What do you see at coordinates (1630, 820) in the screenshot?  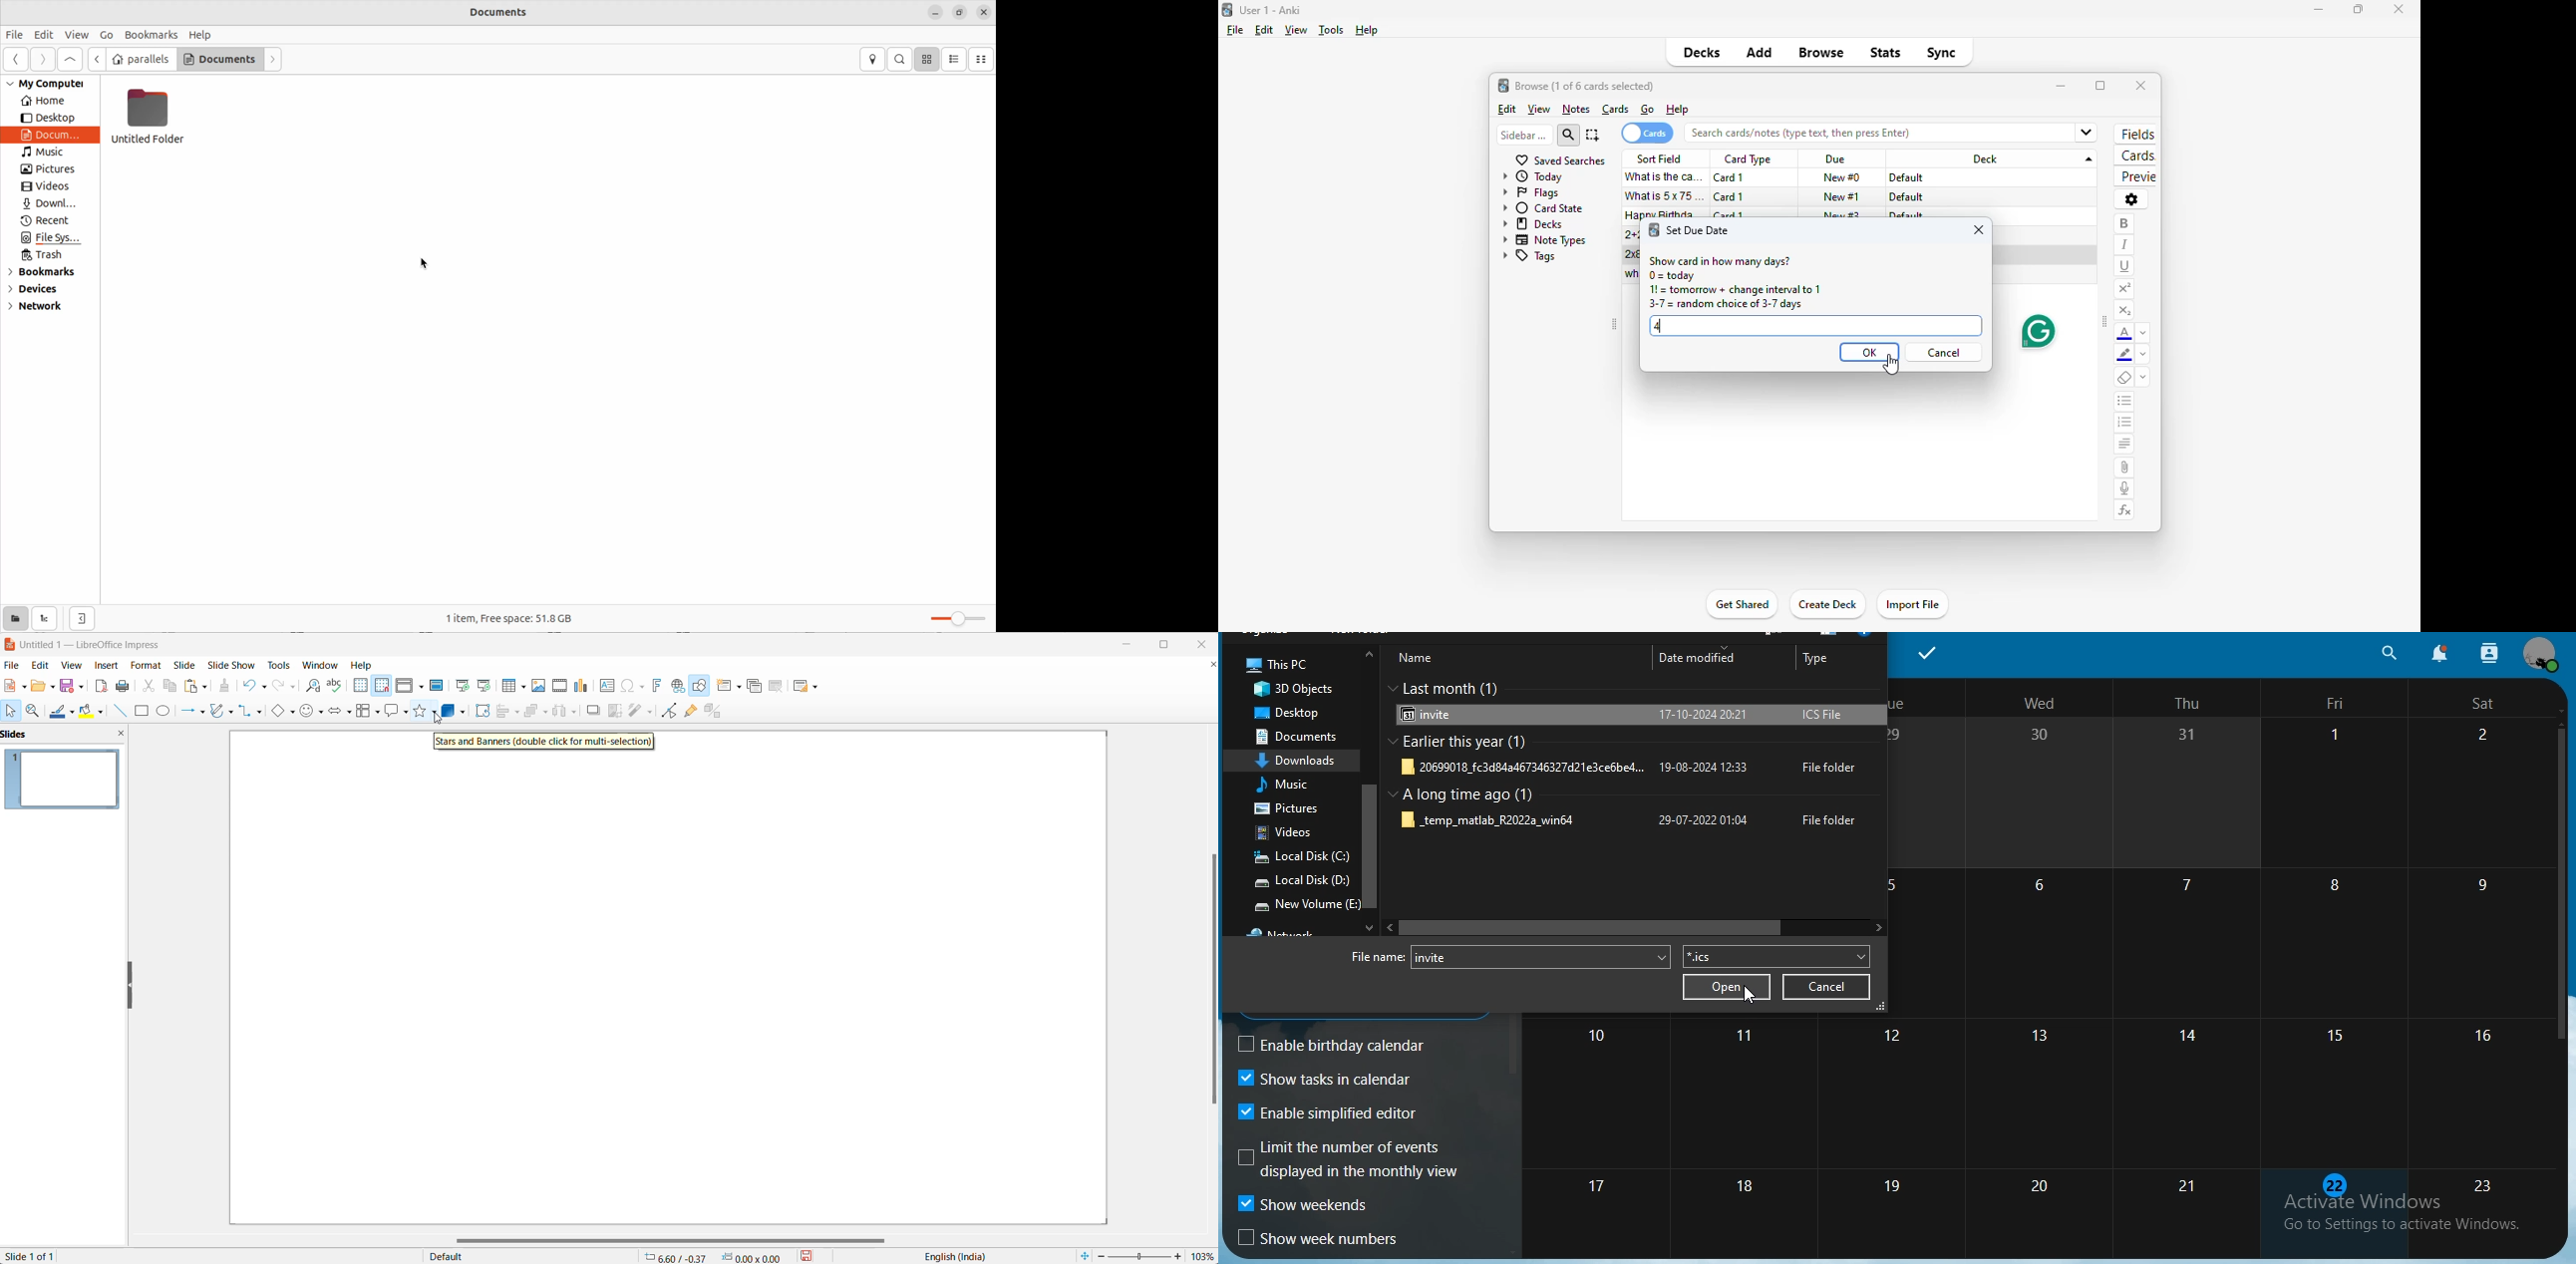 I see `file folder` at bounding box center [1630, 820].